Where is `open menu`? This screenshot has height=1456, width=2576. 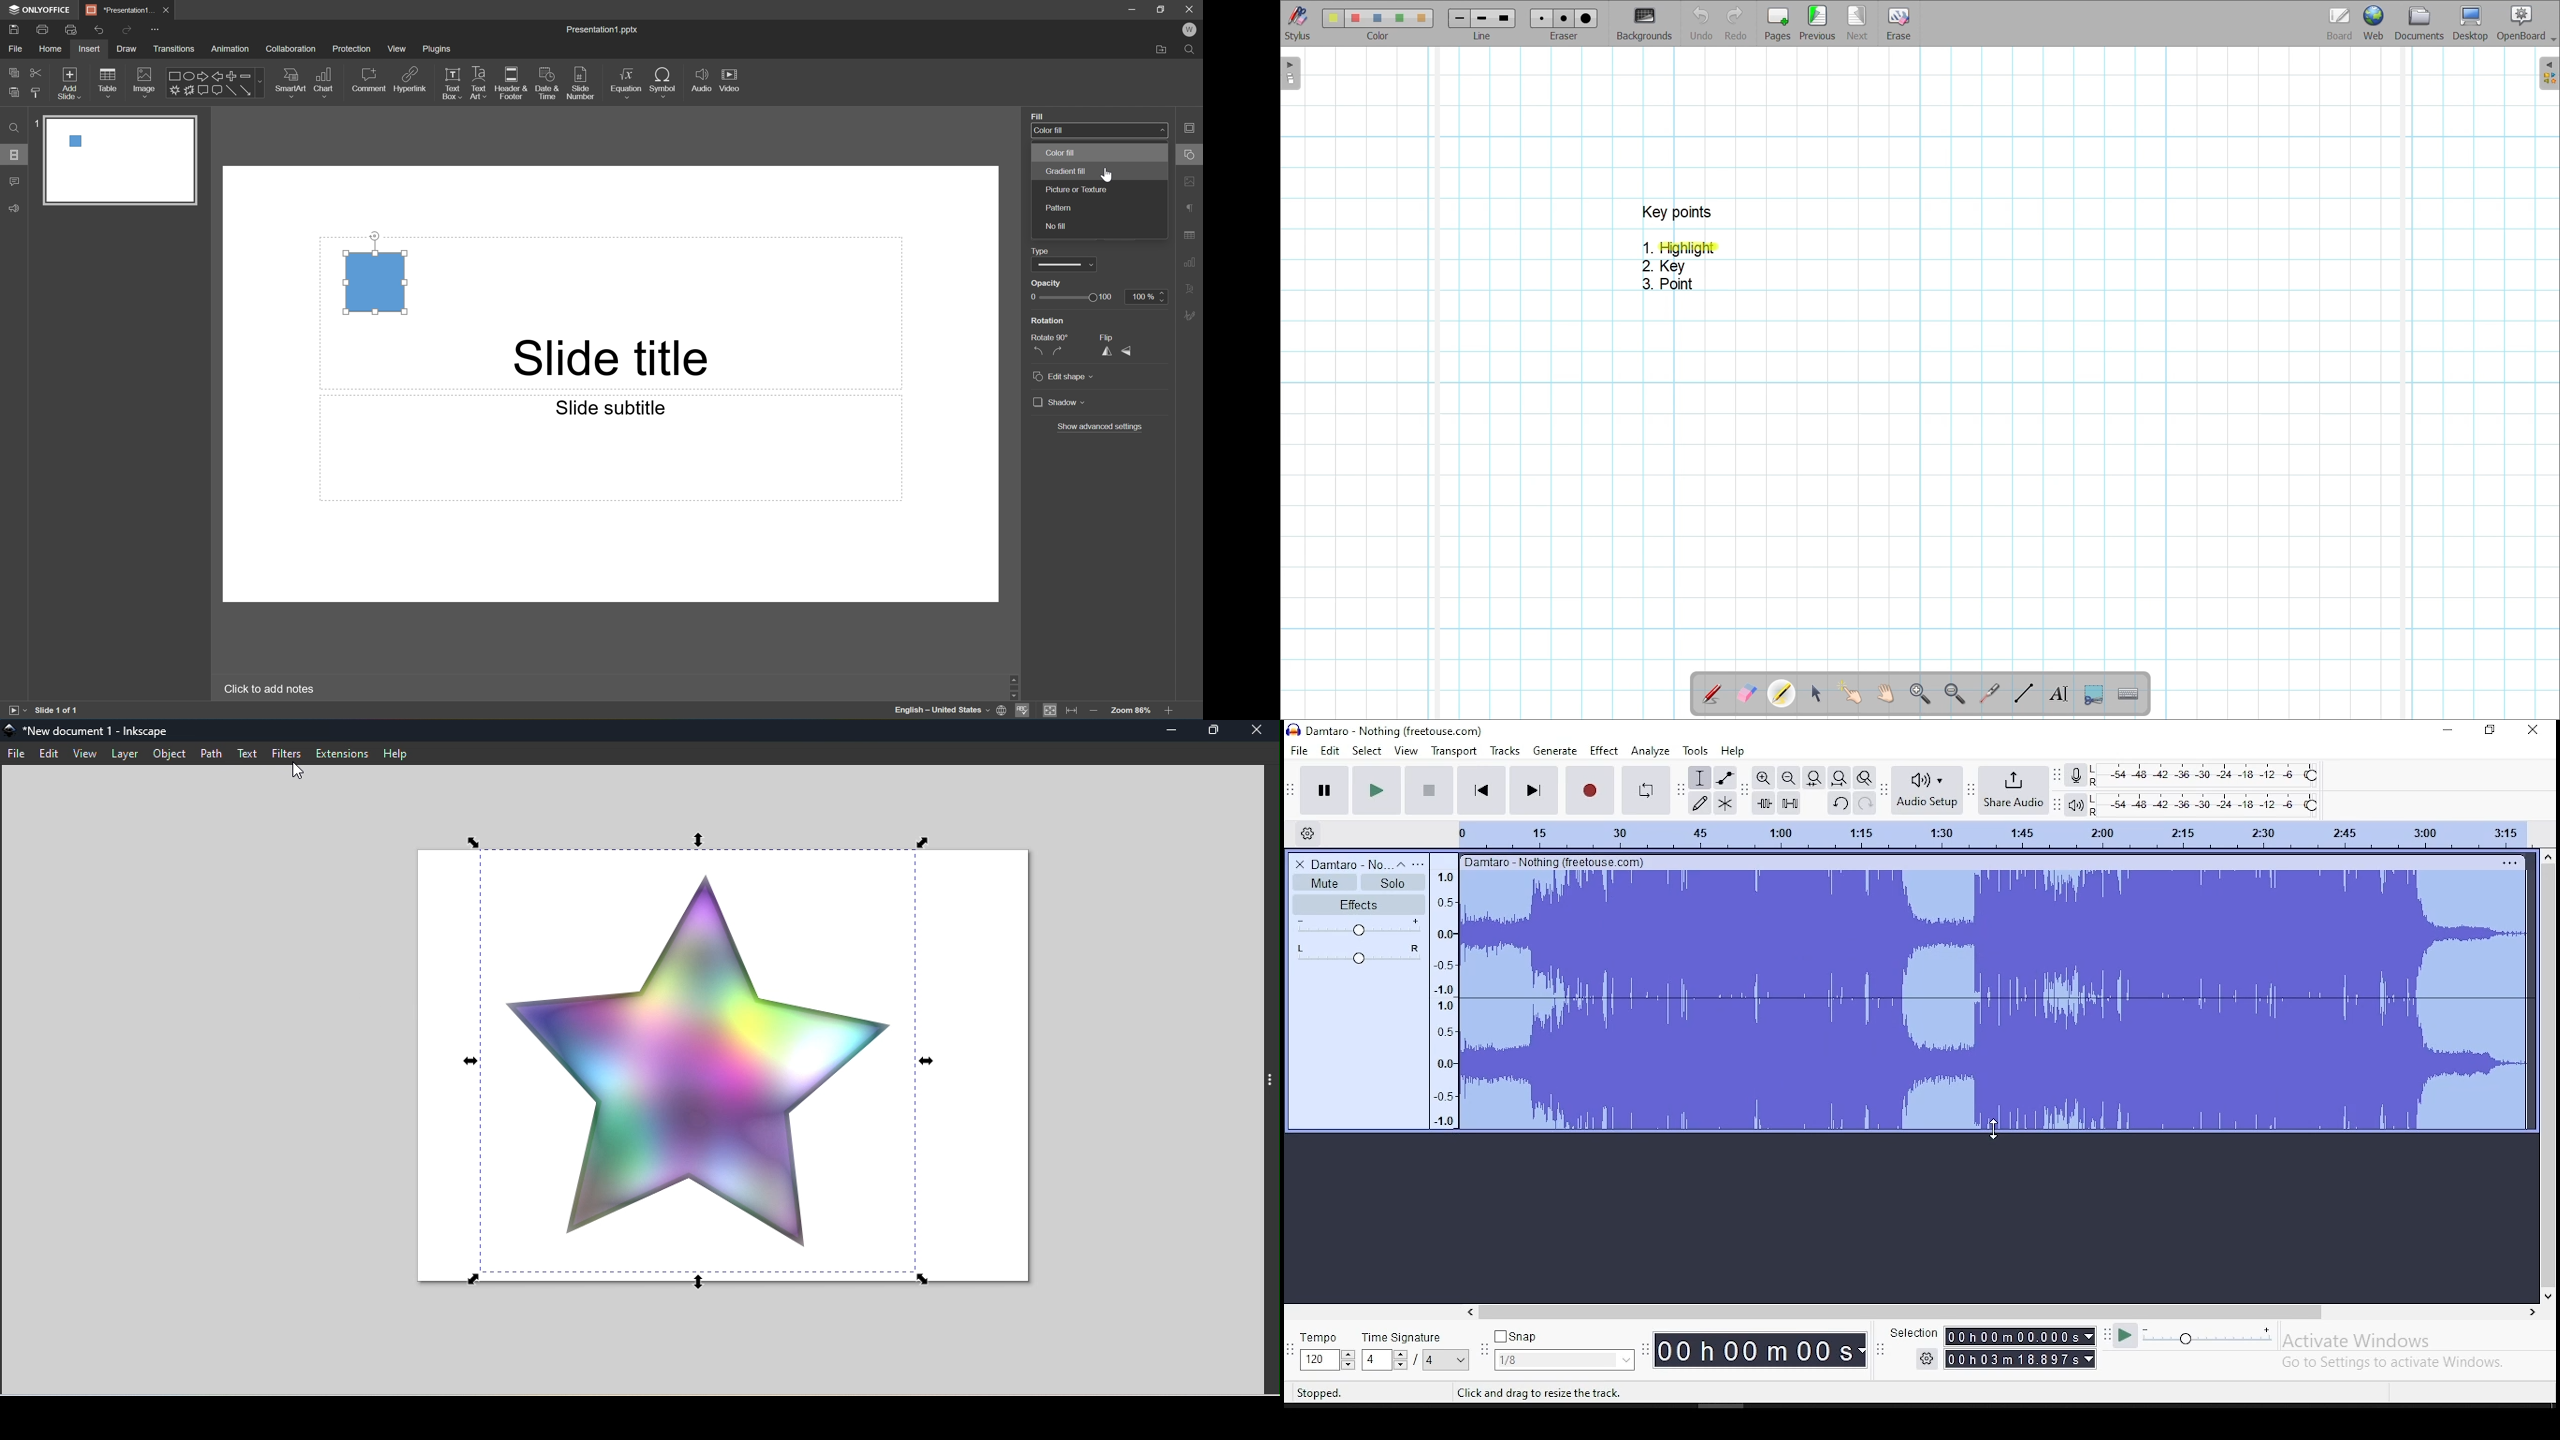 open menu is located at coordinates (1421, 862).